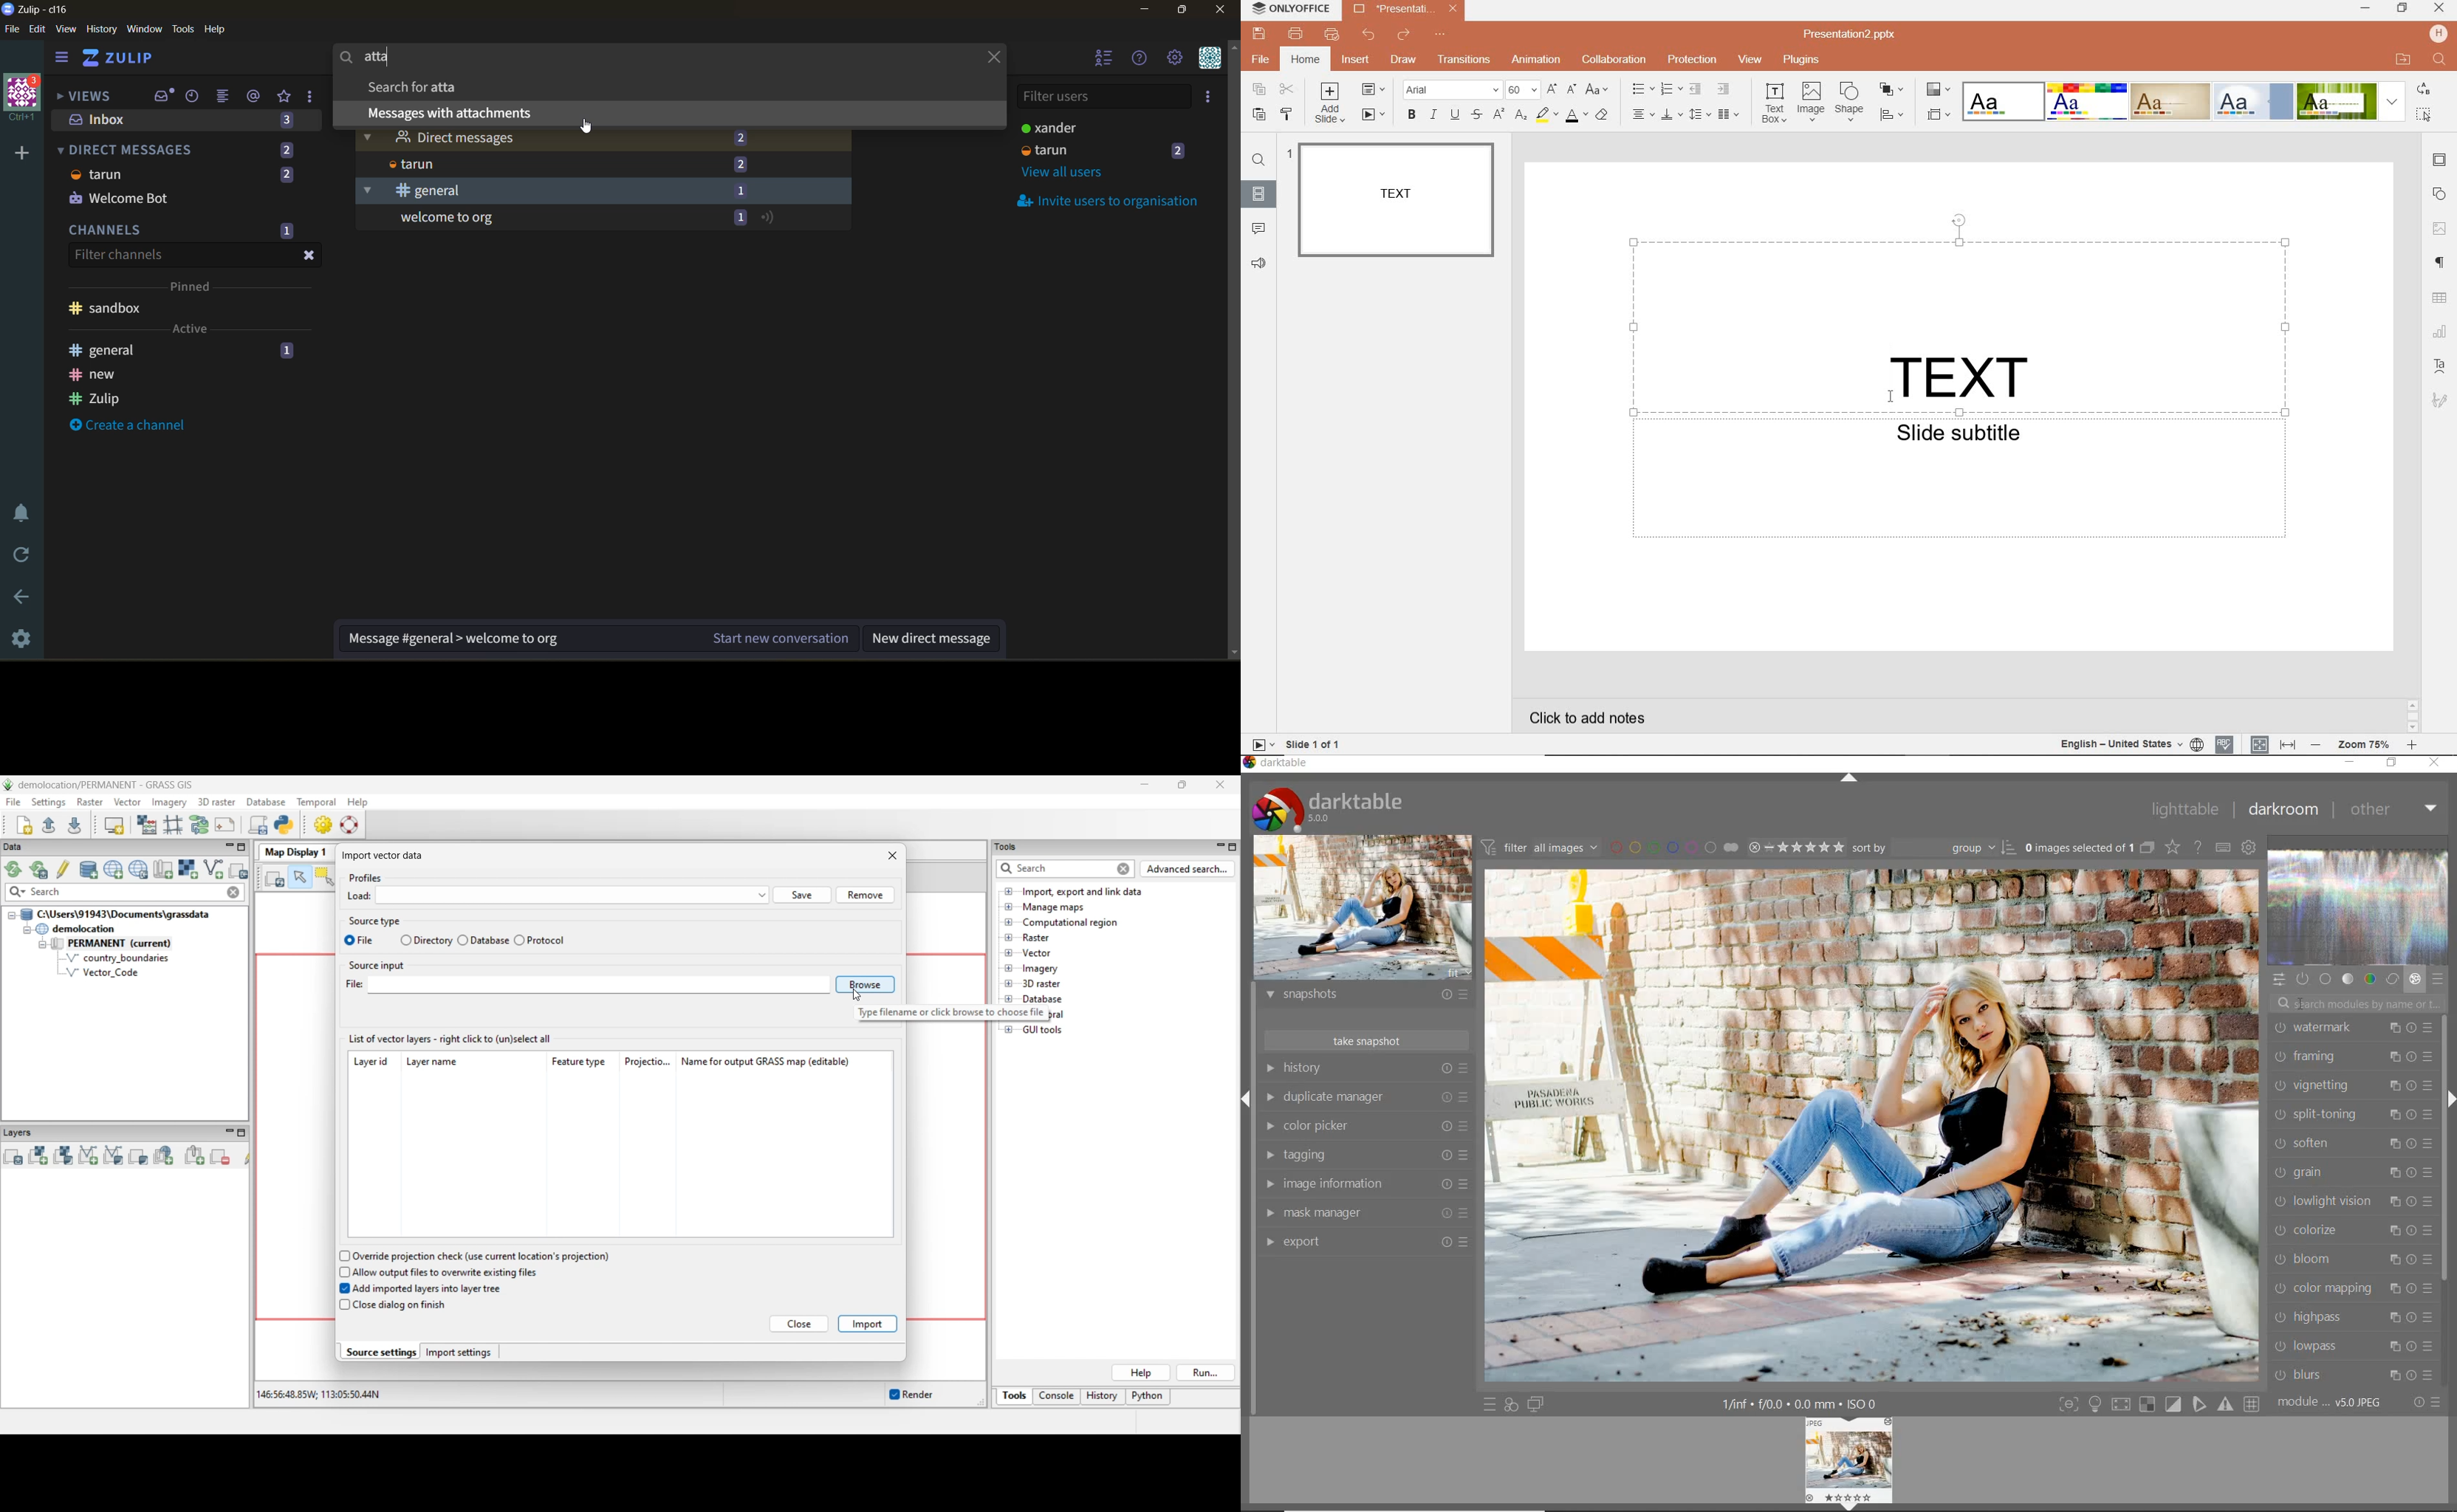 The width and height of the screenshot is (2464, 1512). I want to click on table, so click(2441, 299).